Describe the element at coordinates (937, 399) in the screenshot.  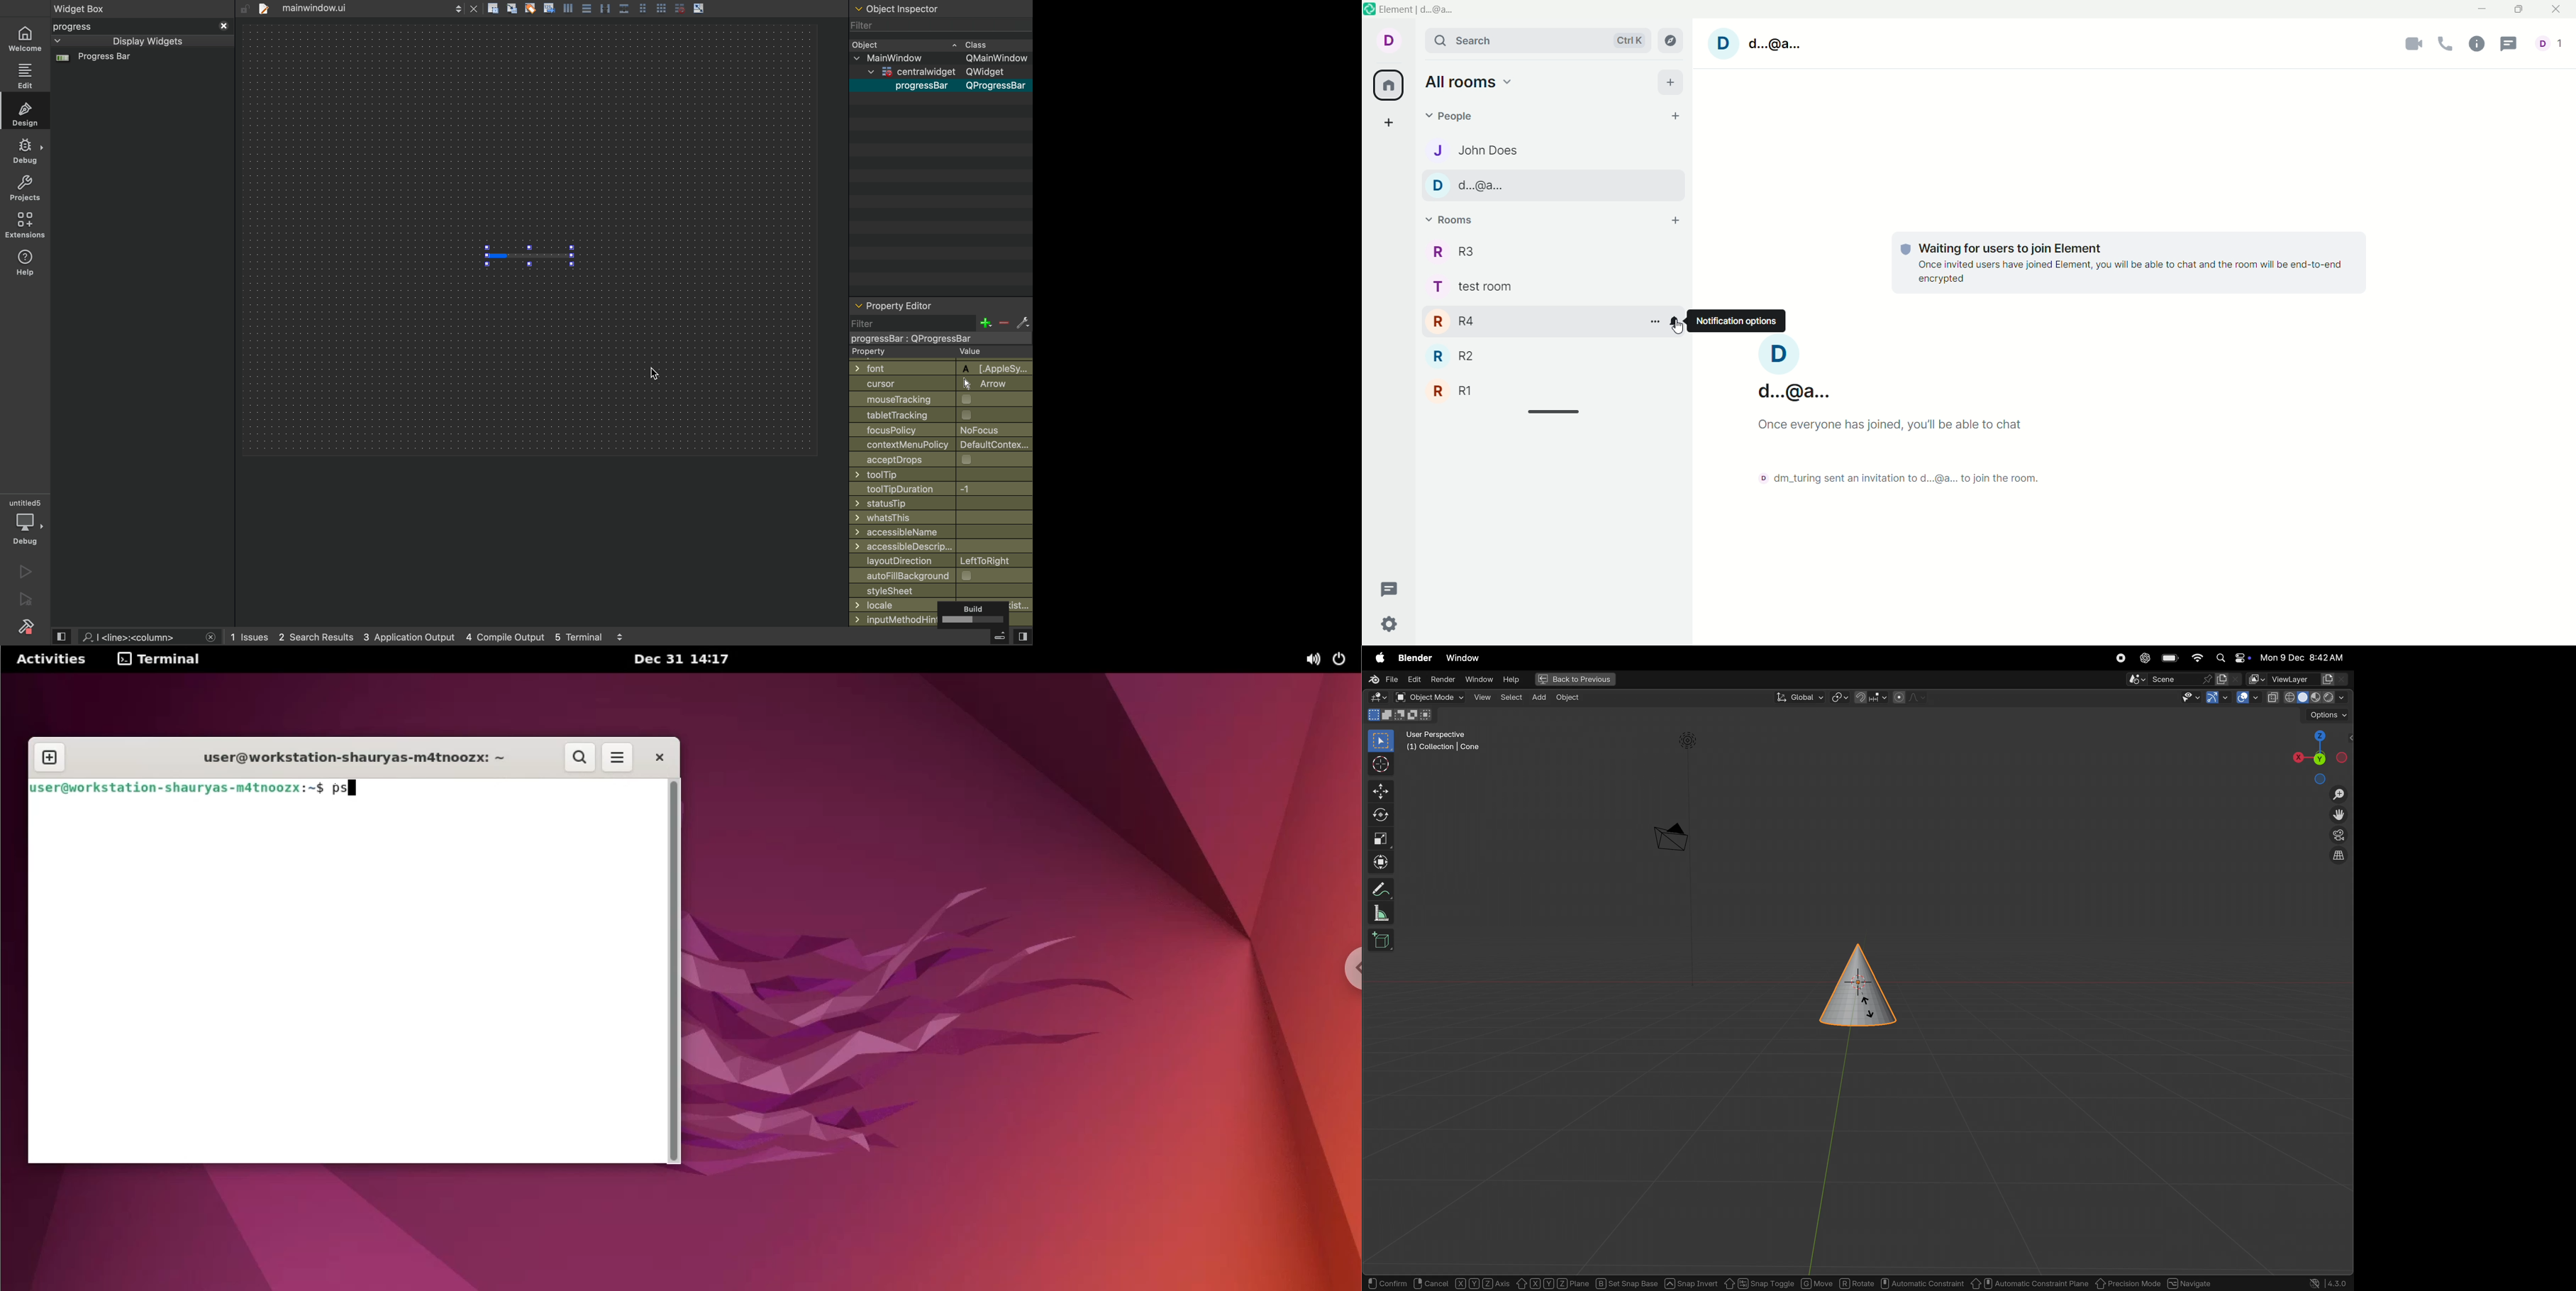
I see `mousetracking` at that location.